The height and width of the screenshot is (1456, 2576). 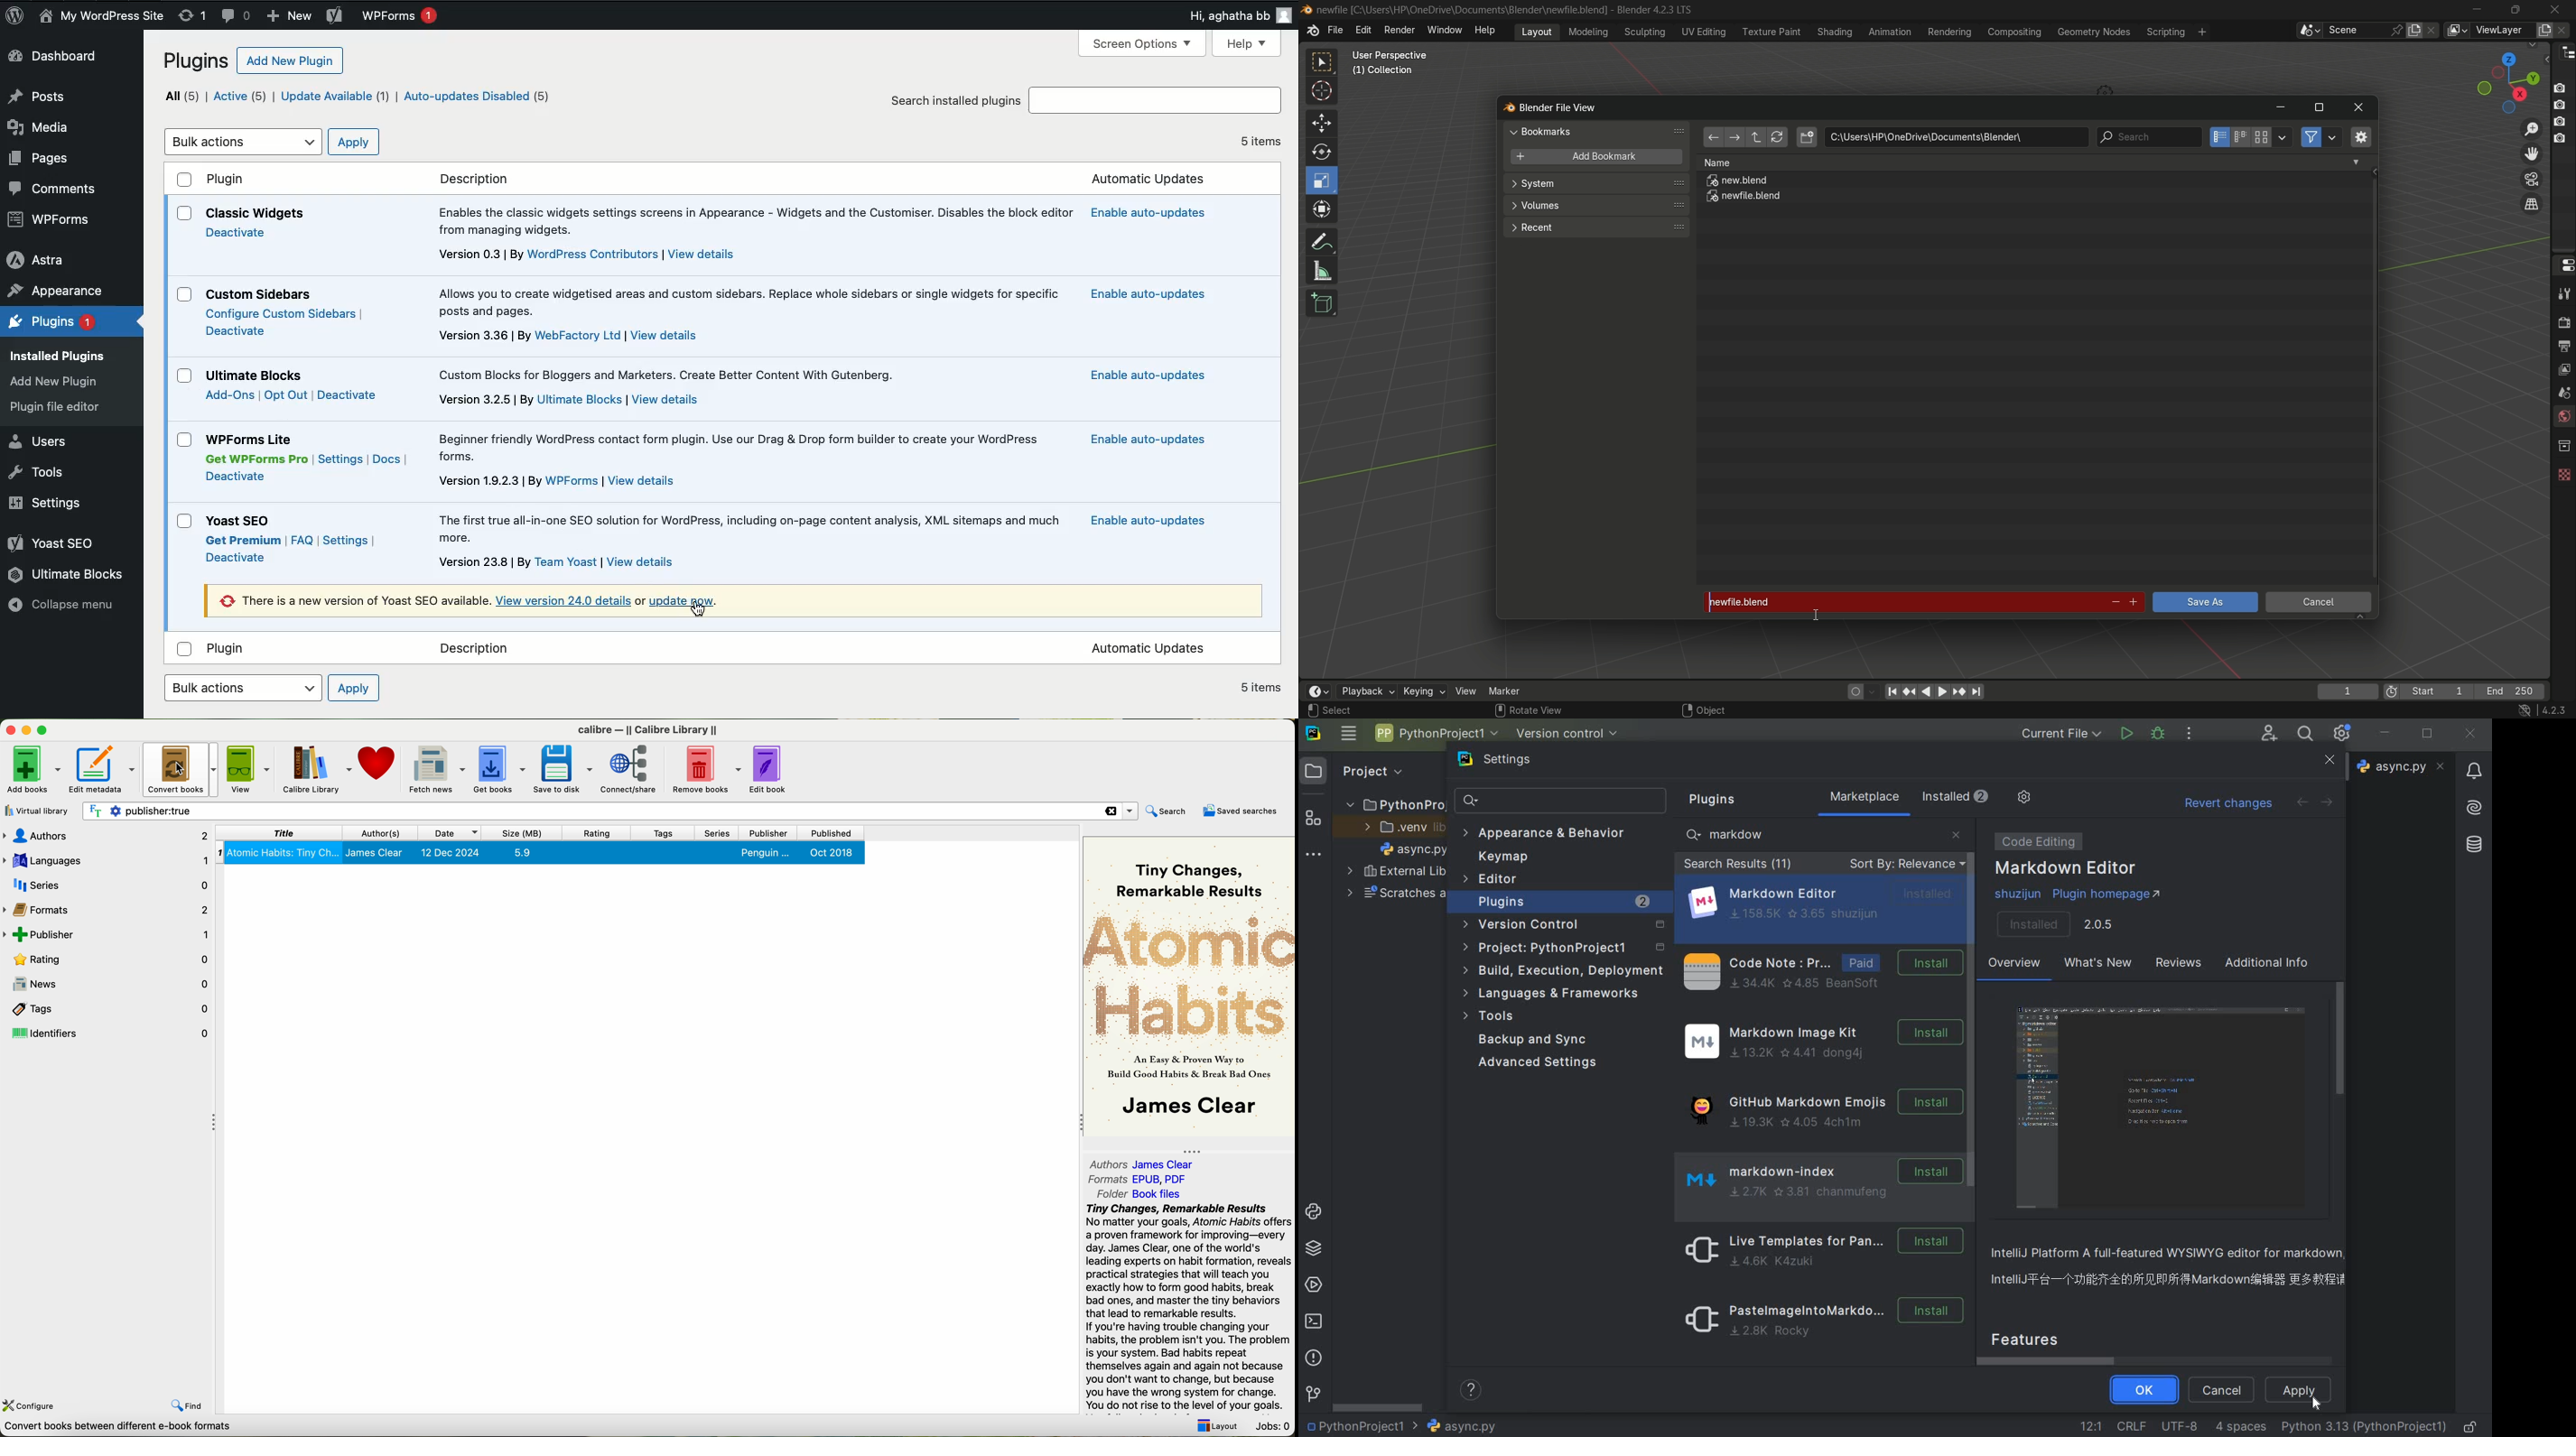 What do you see at coordinates (1720, 707) in the screenshot?
I see `Object` at bounding box center [1720, 707].